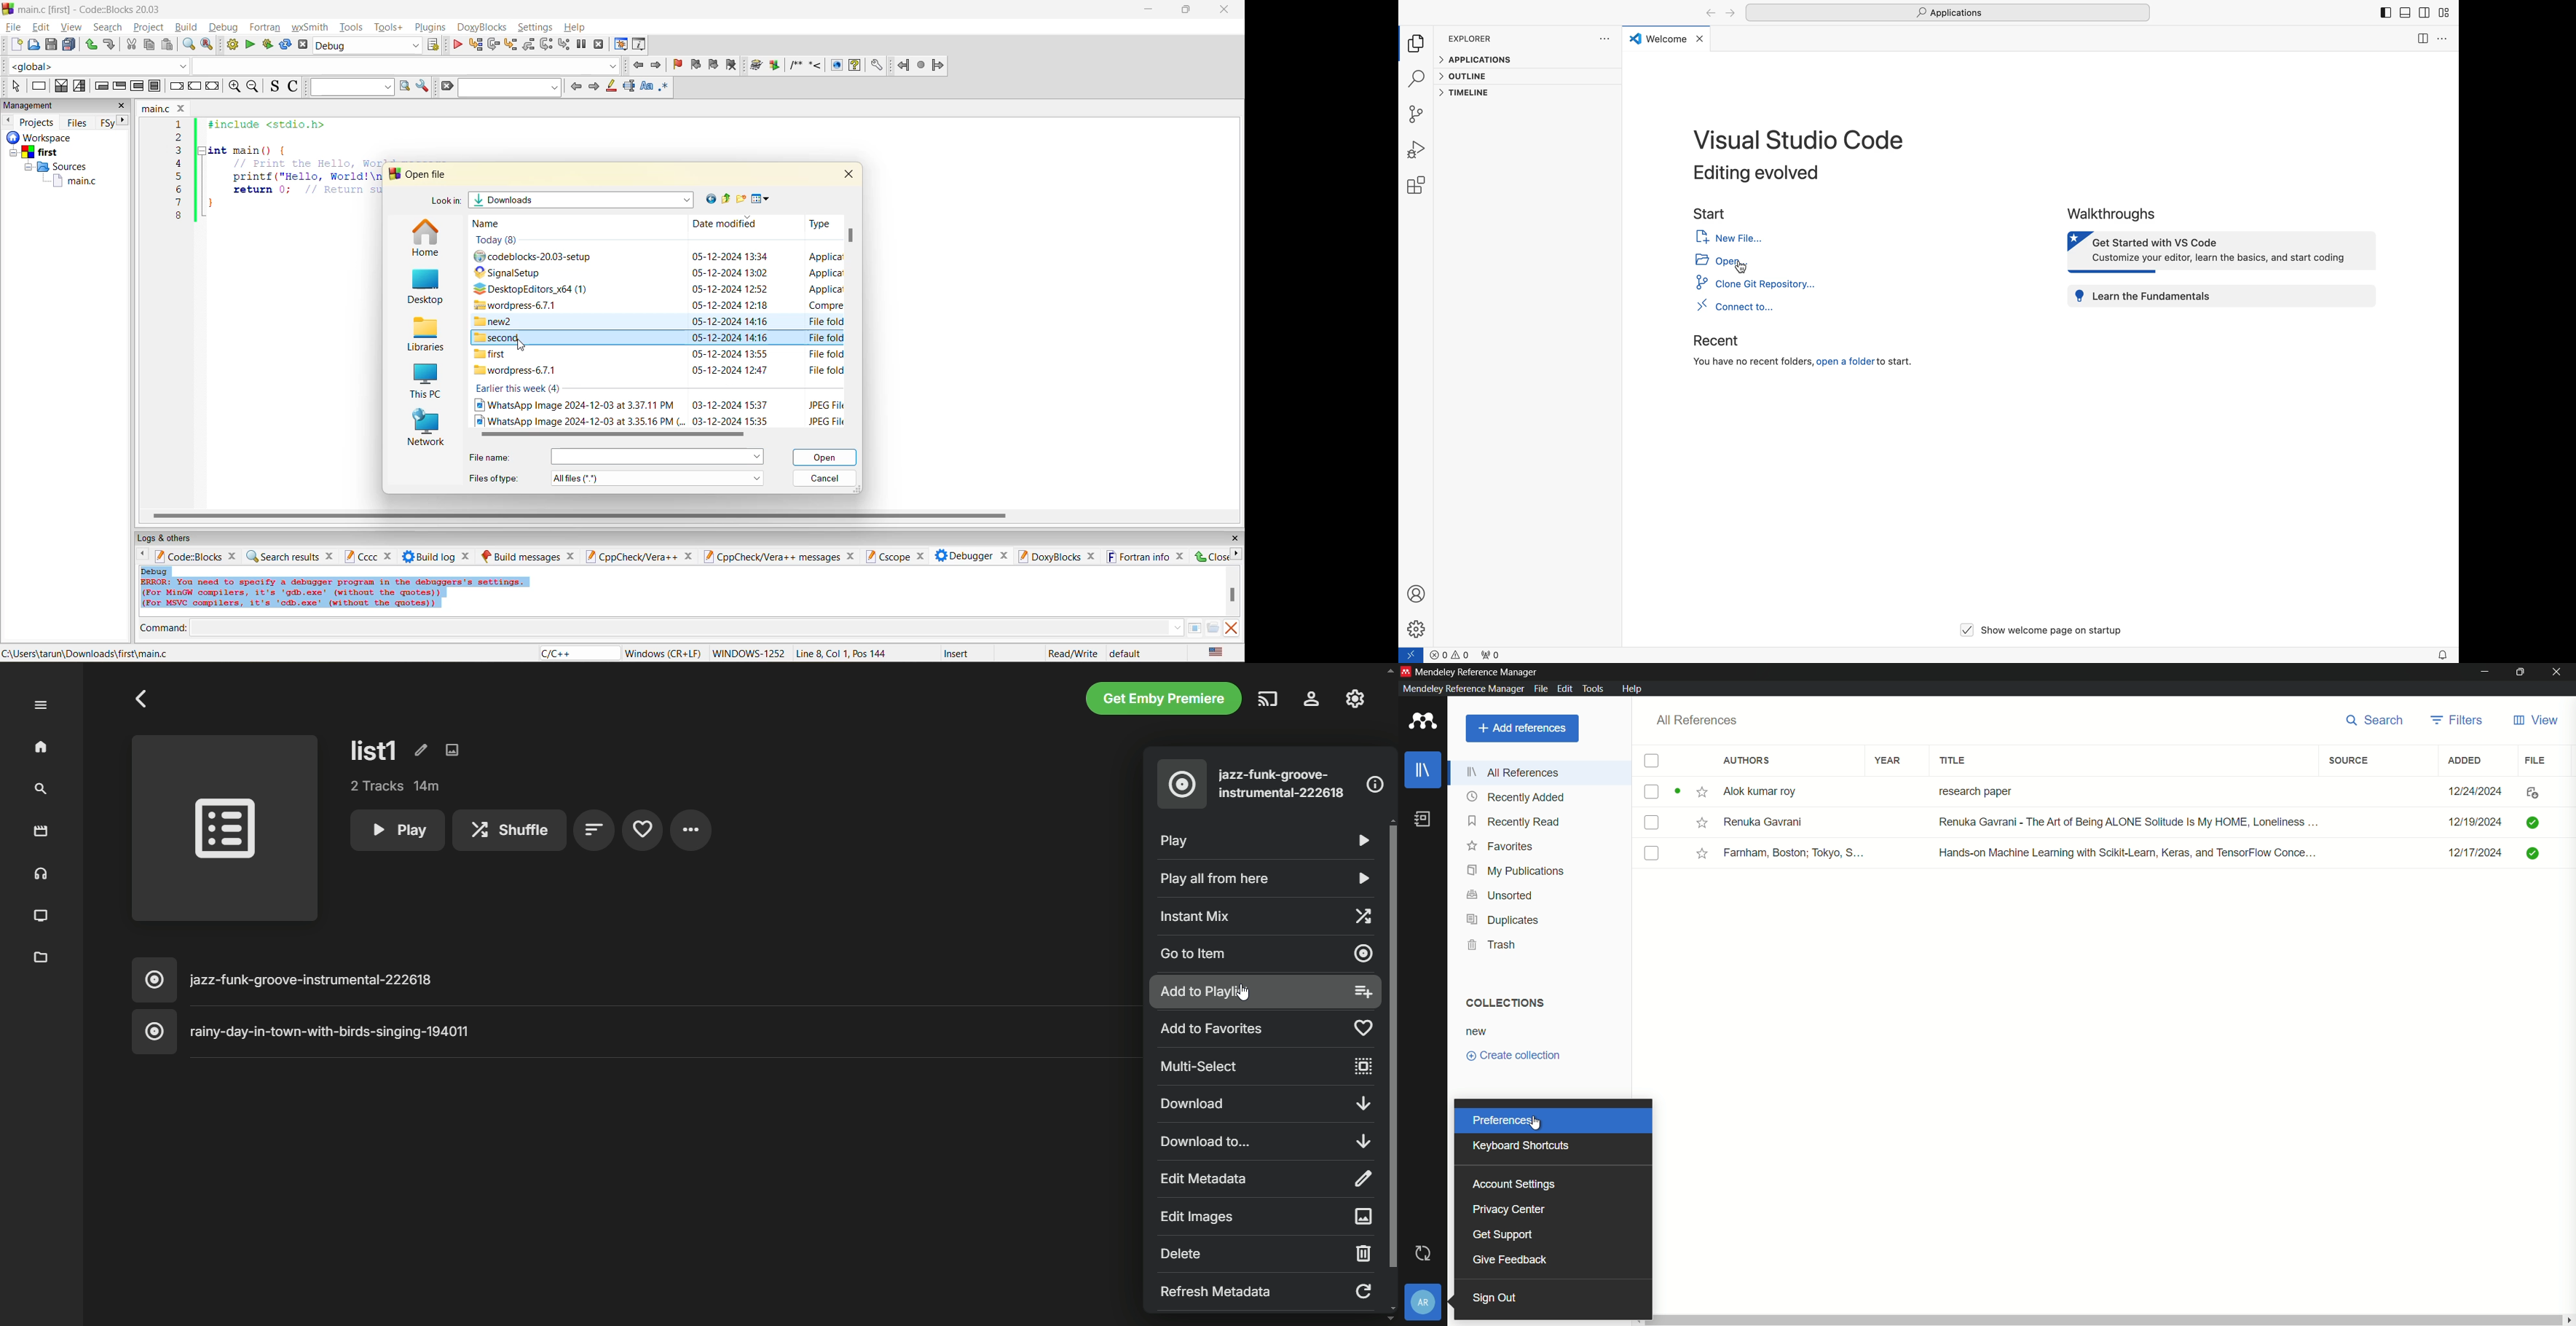  I want to click on toggle bookmark, so click(679, 65).